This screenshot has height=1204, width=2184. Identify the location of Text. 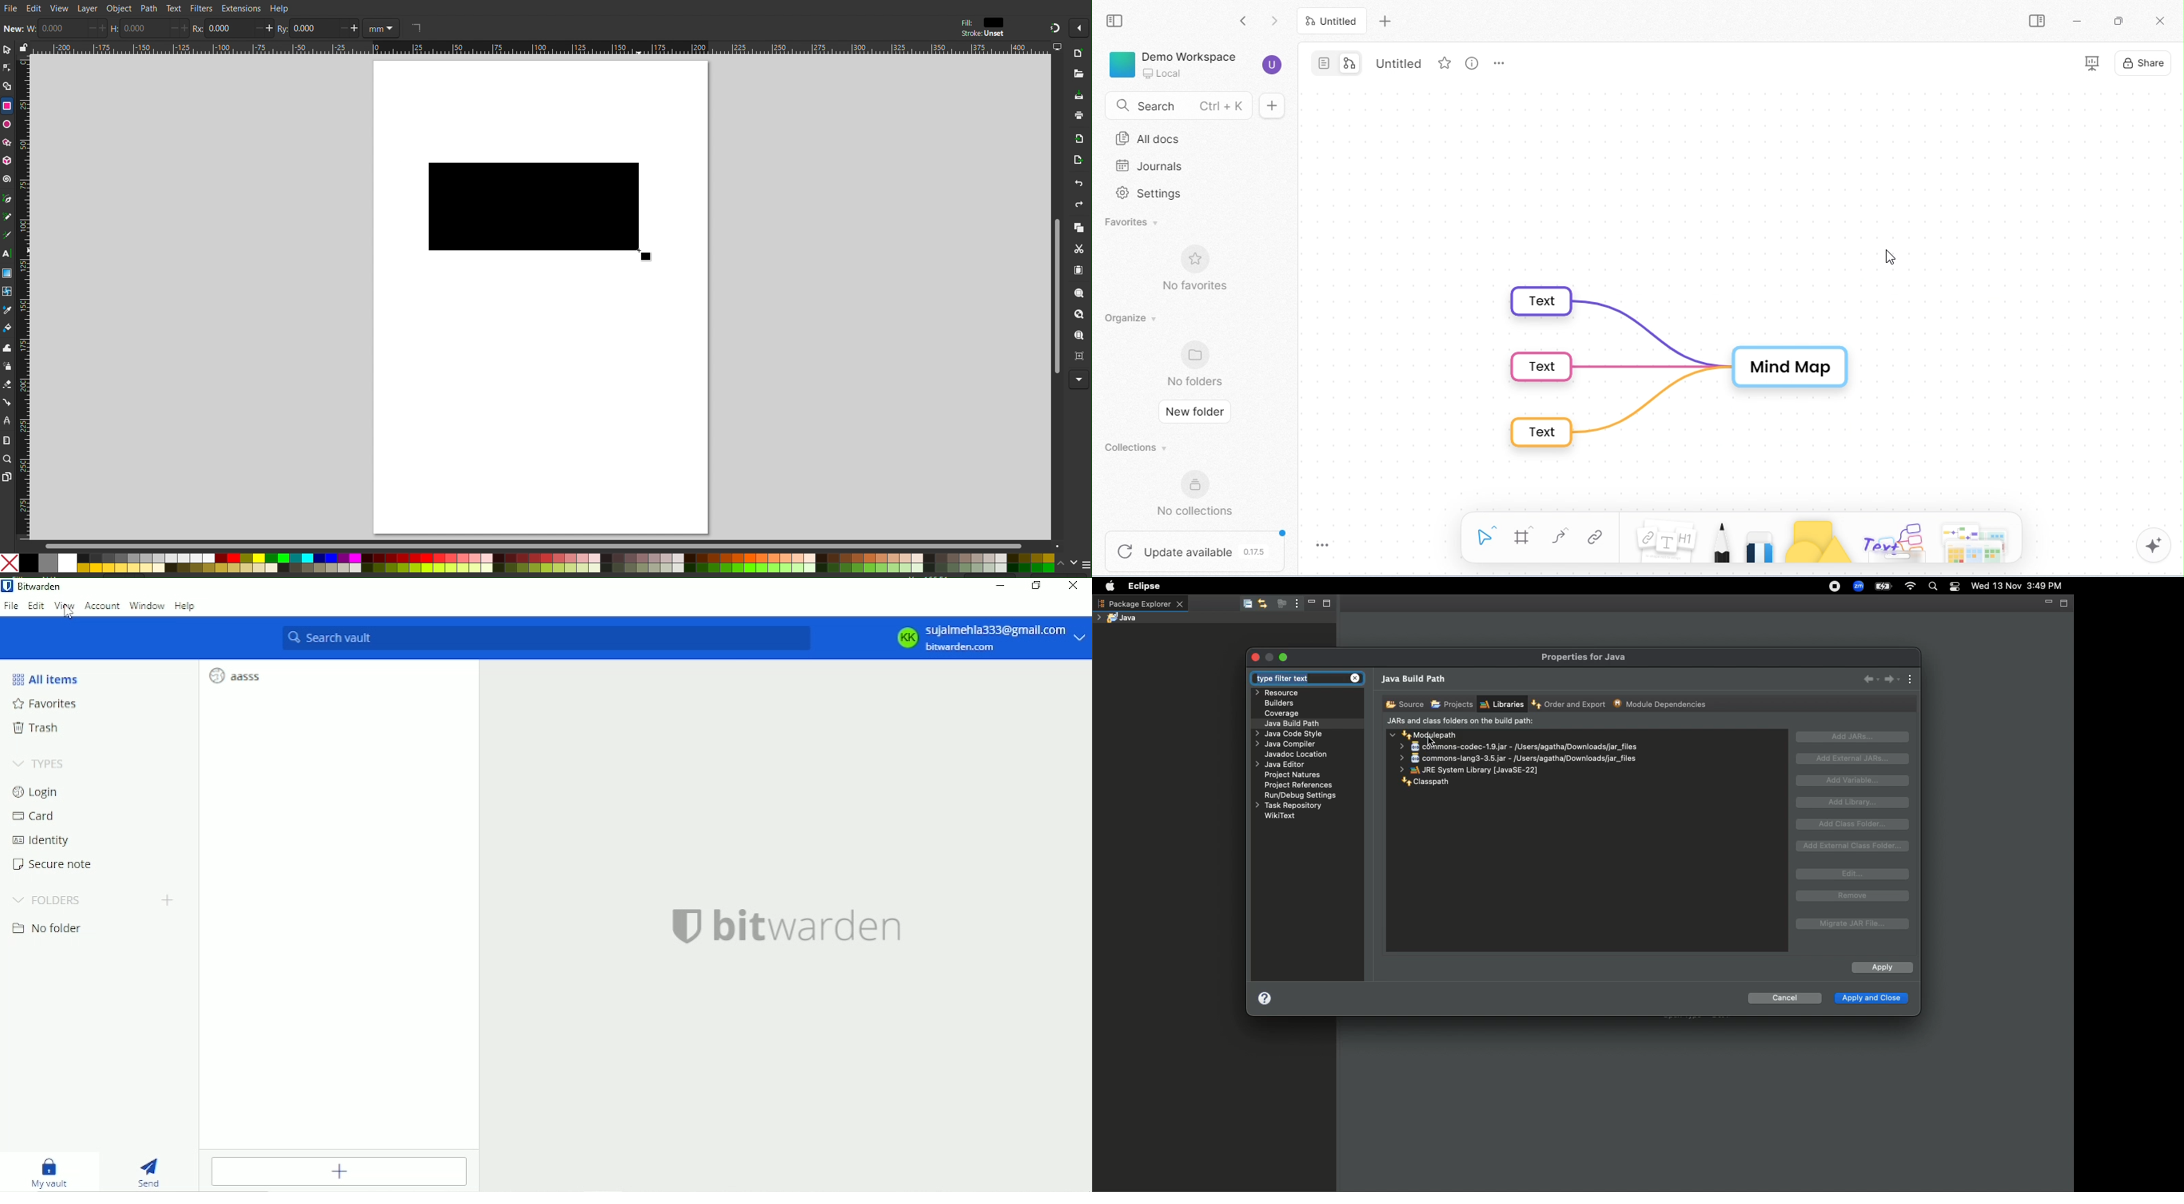
(174, 9).